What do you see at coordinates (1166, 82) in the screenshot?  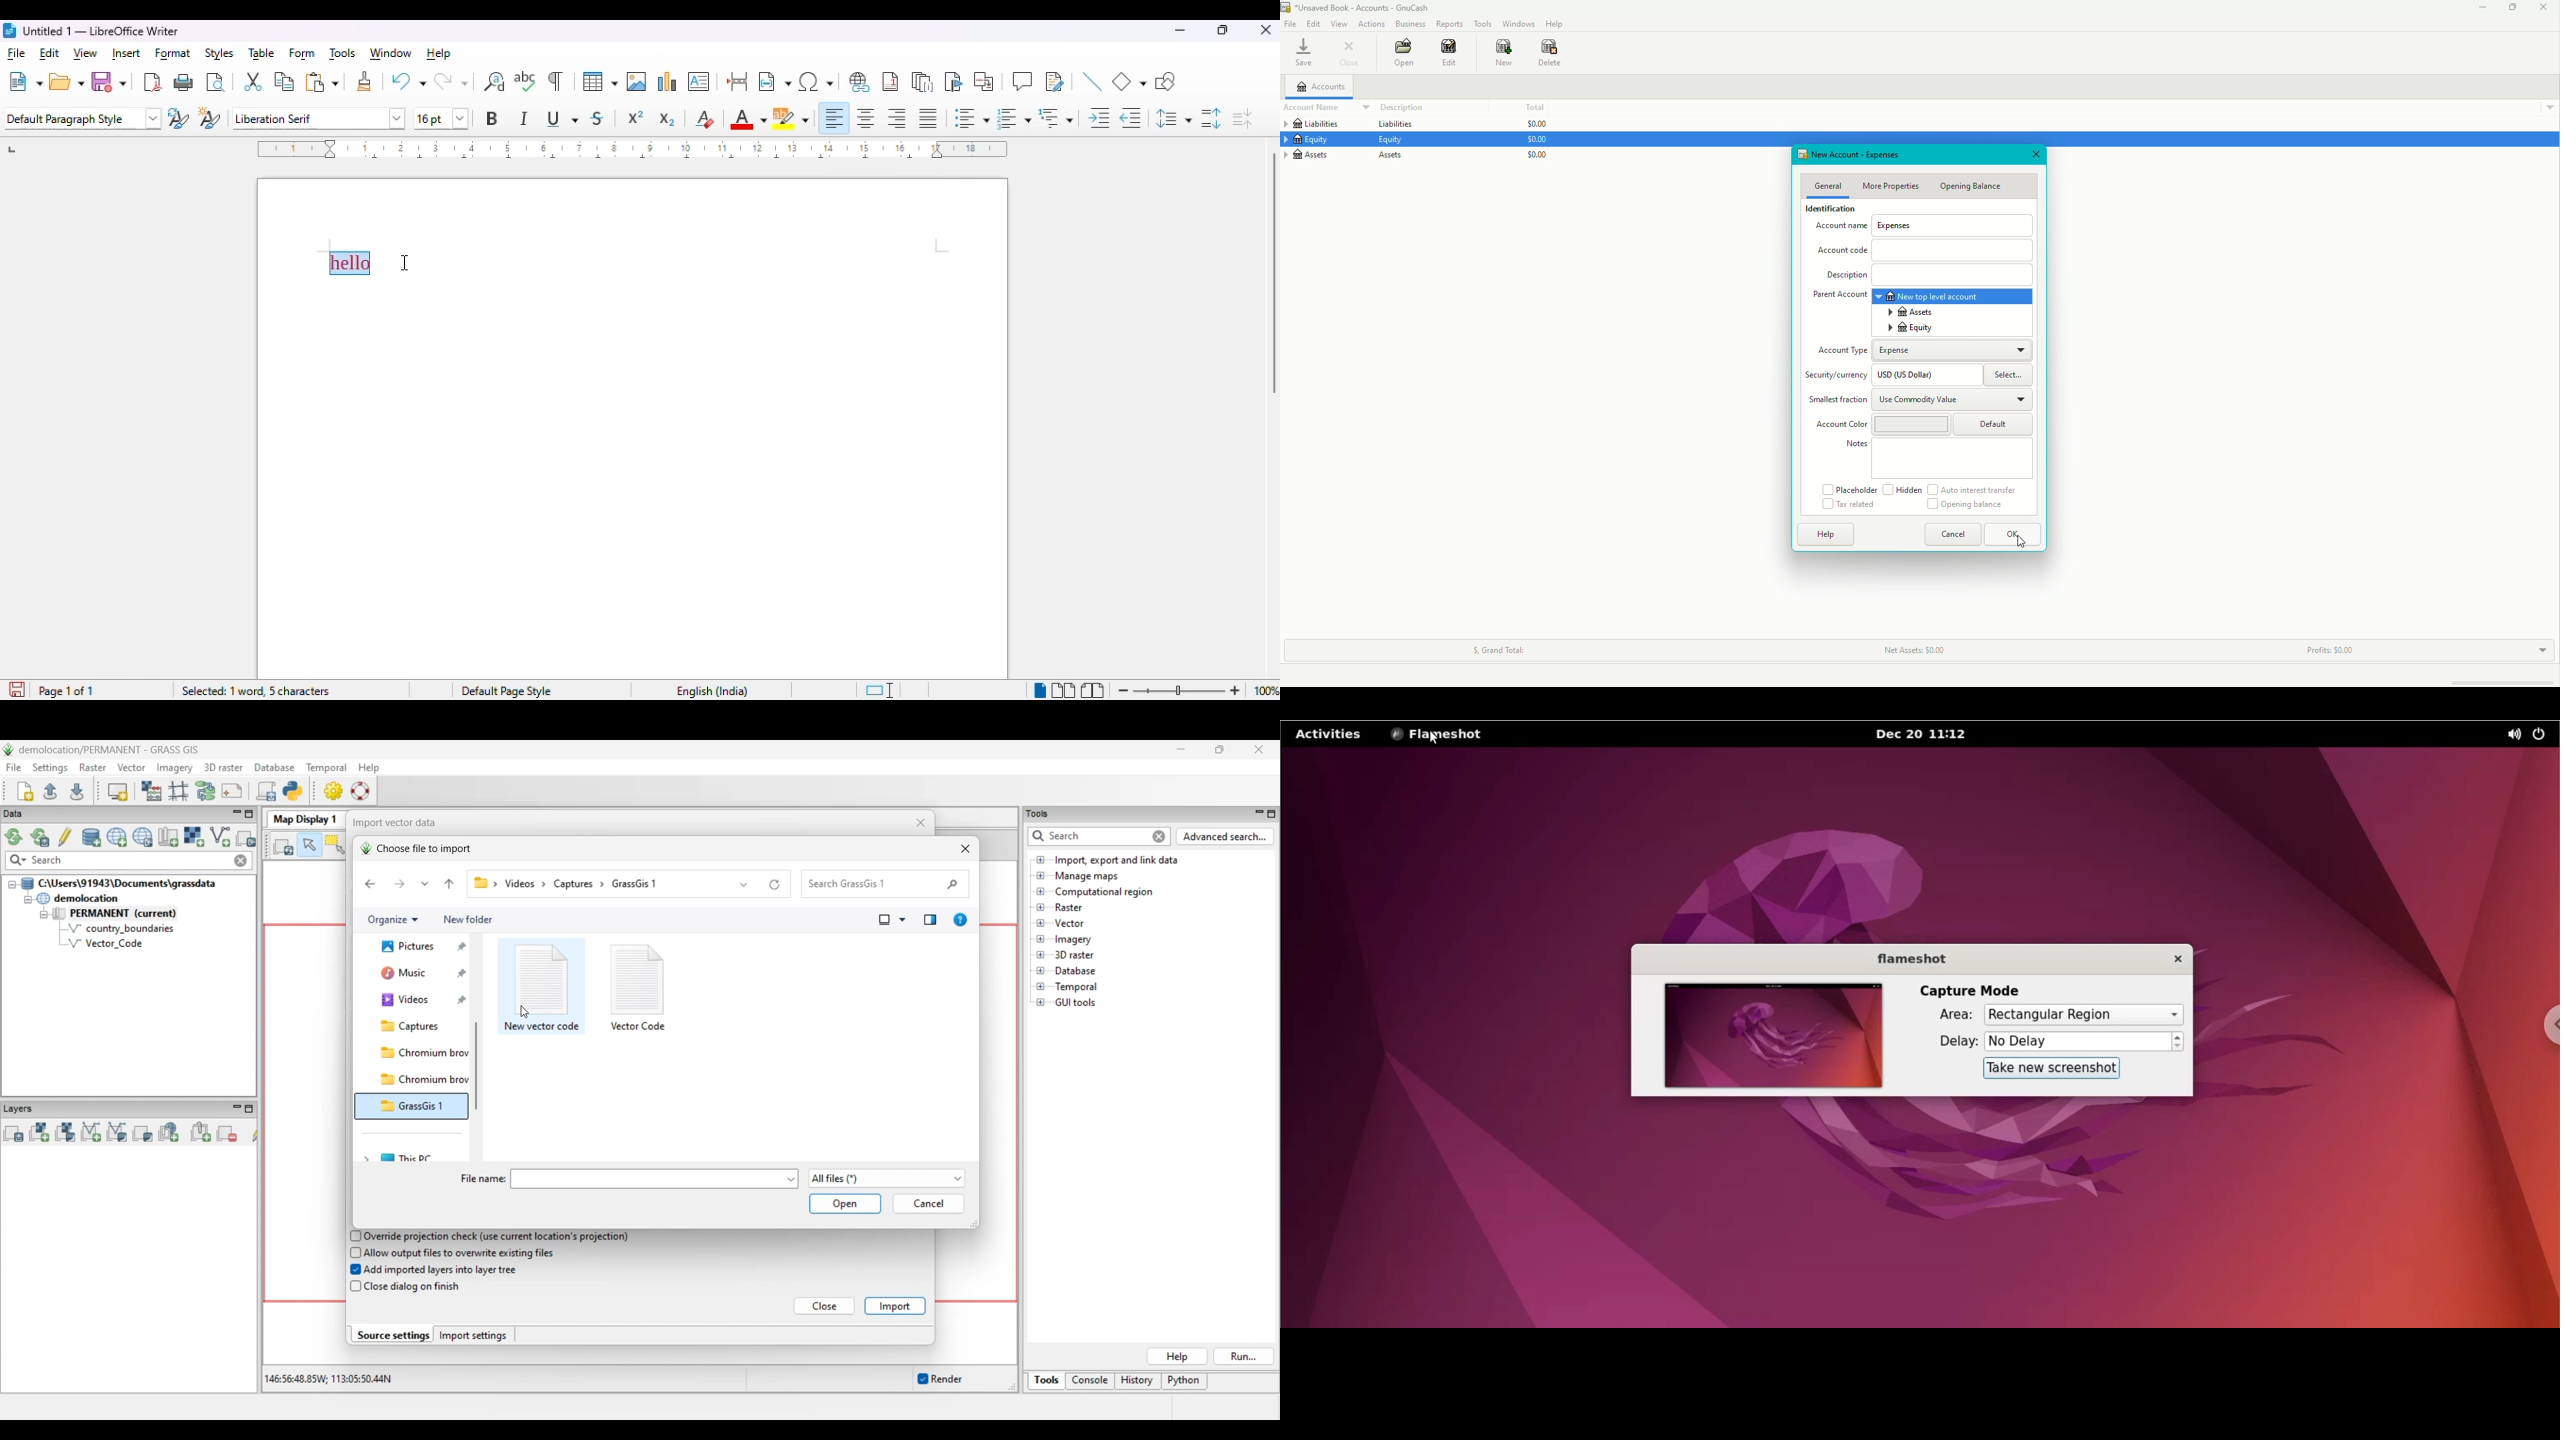 I see `show draw functions` at bounding box center [1166, 82].